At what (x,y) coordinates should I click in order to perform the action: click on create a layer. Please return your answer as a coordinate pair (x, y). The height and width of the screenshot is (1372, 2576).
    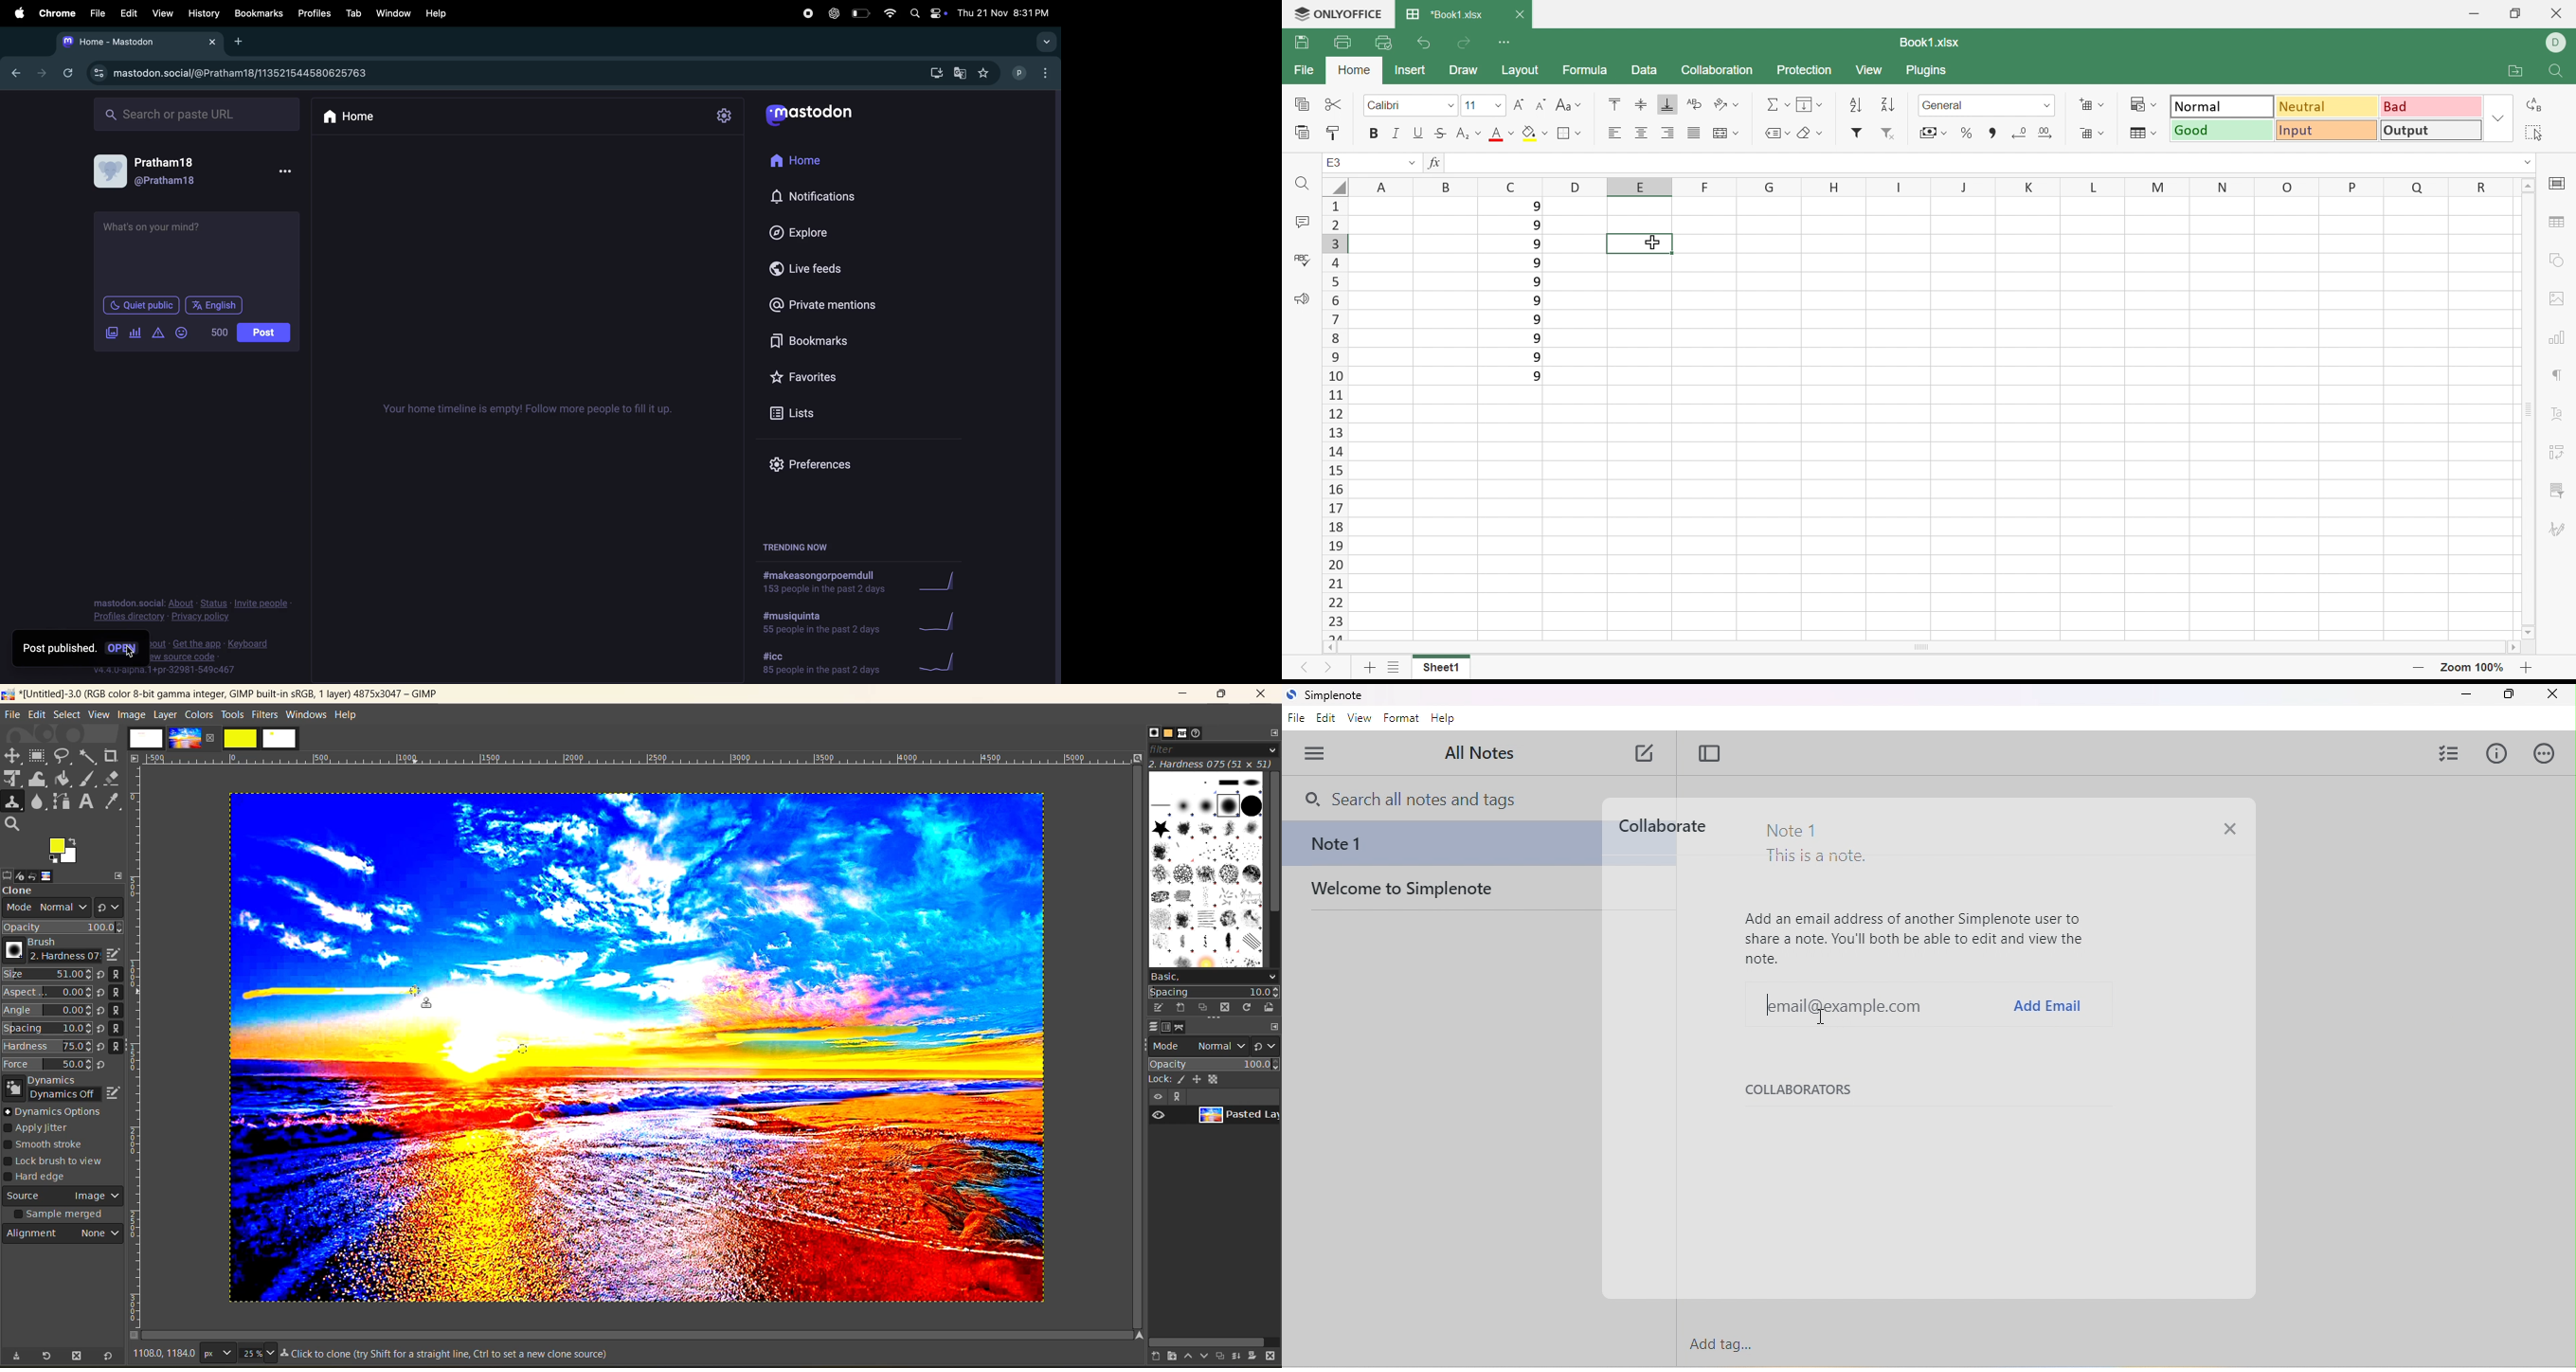
    Looking at the image, I should click on (1218, 1357).